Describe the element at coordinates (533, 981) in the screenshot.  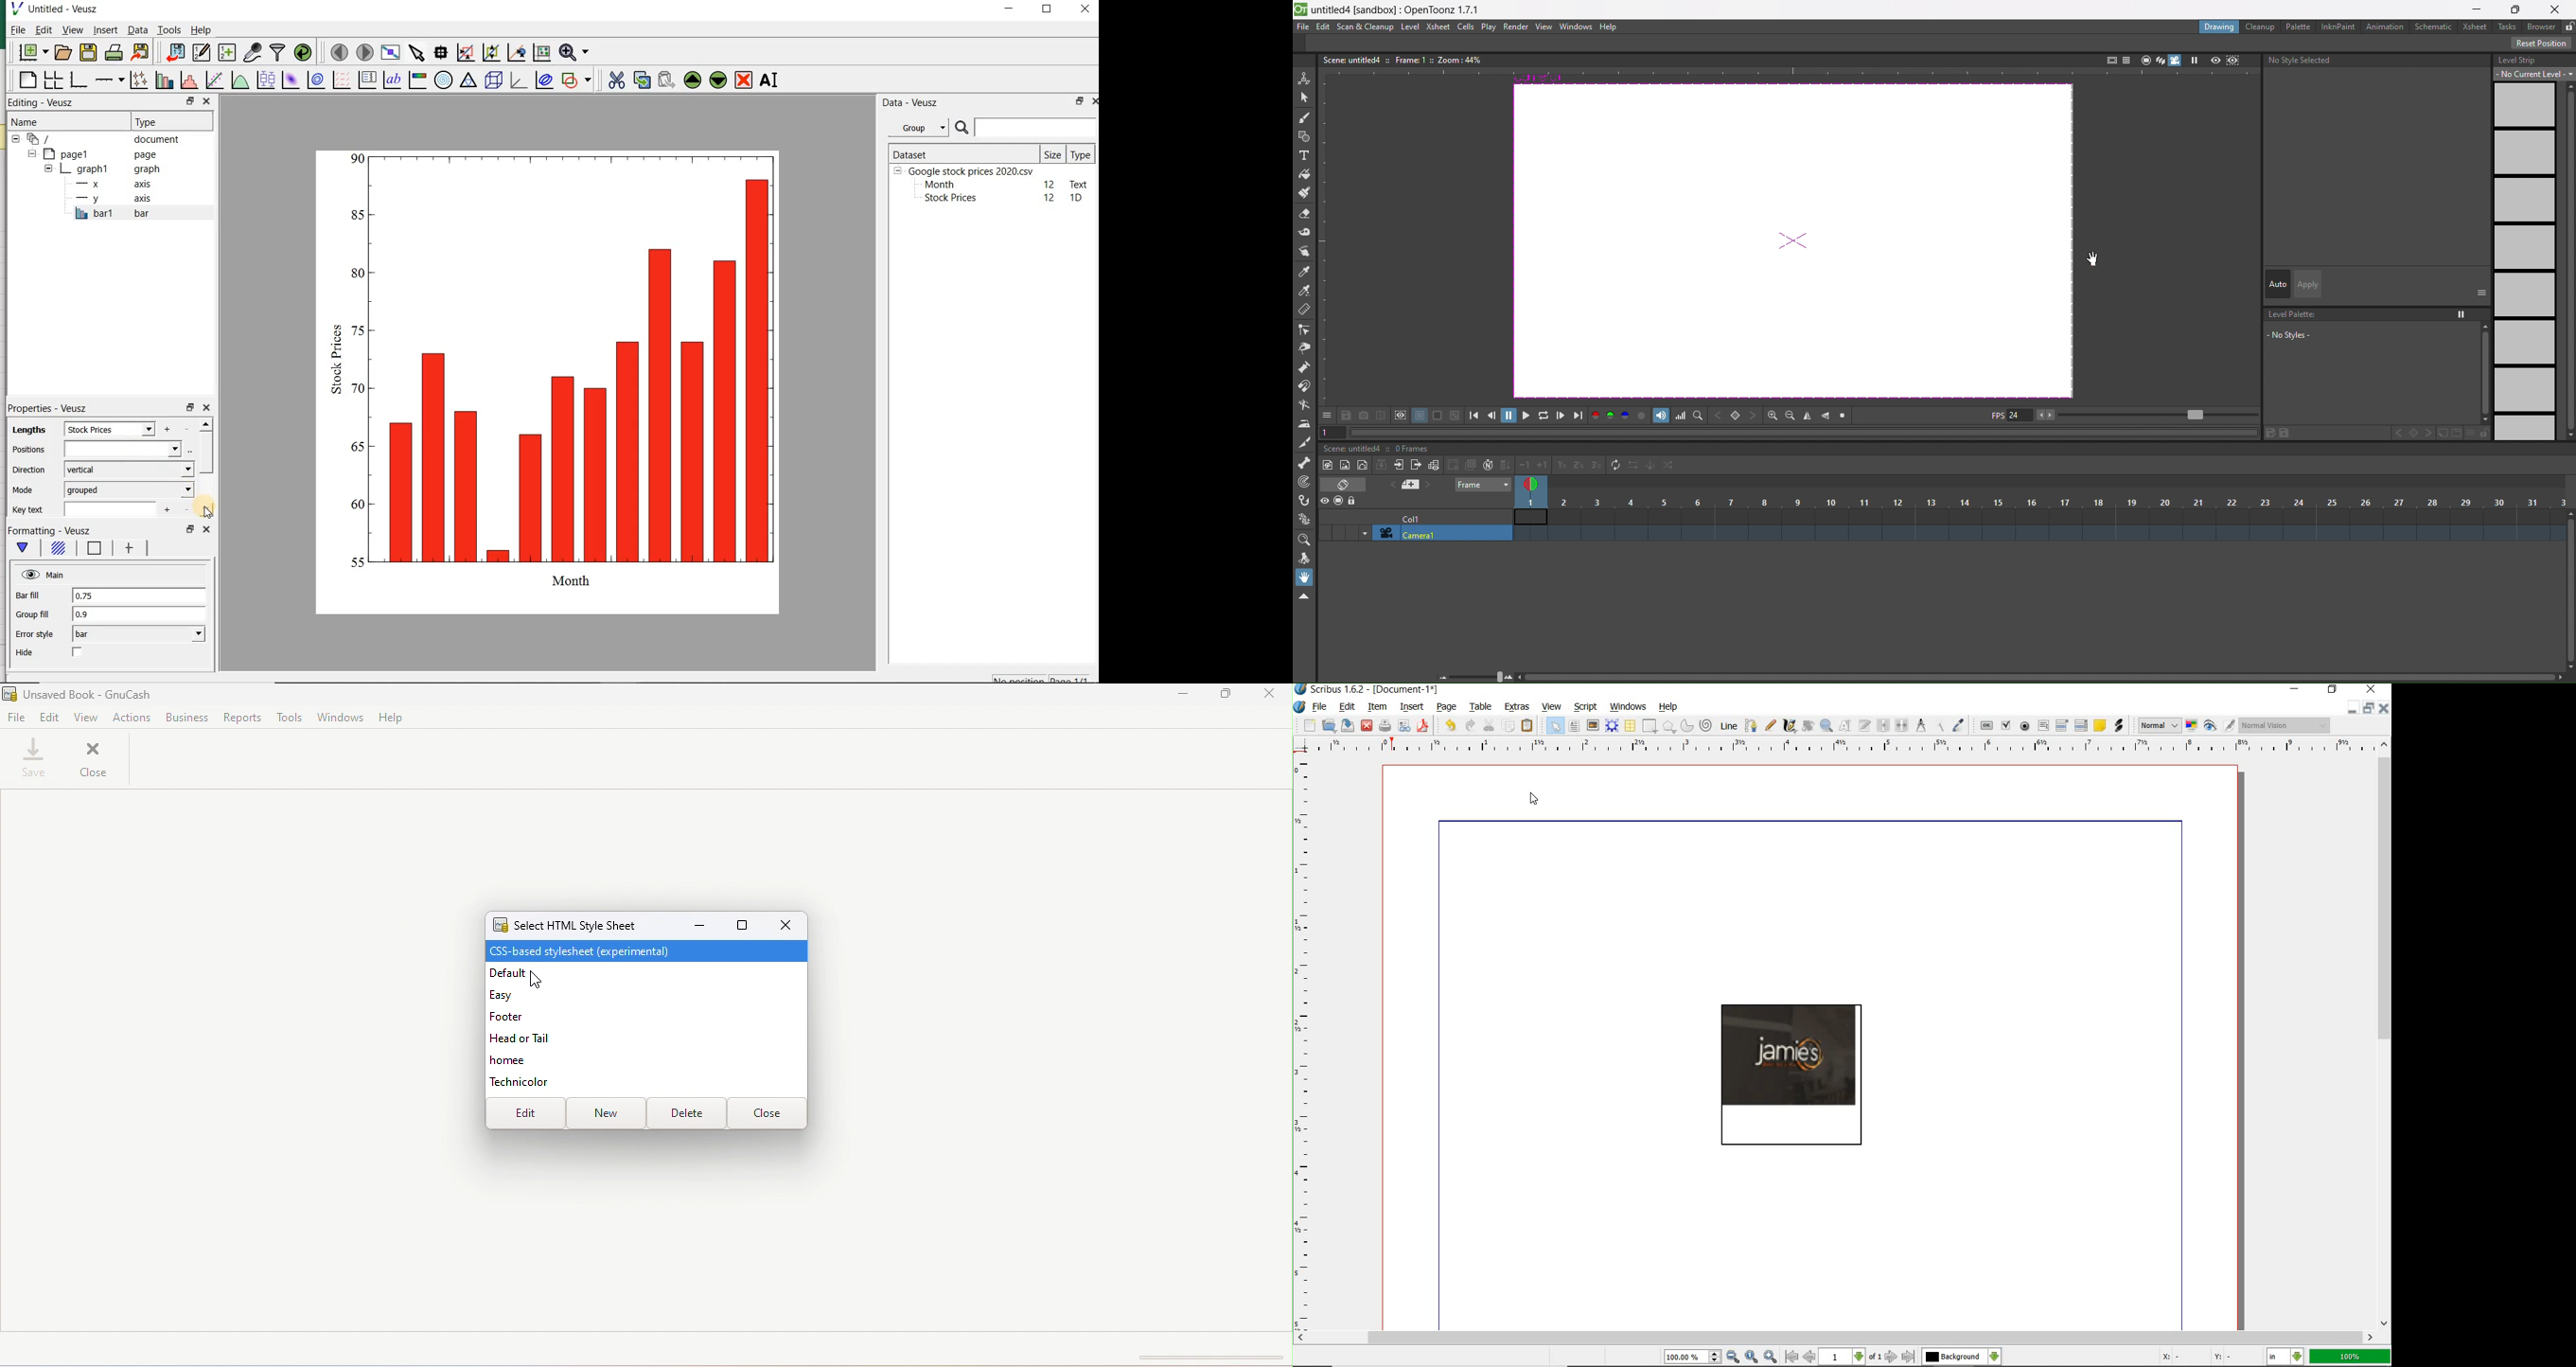
I see `cursor` at that location.